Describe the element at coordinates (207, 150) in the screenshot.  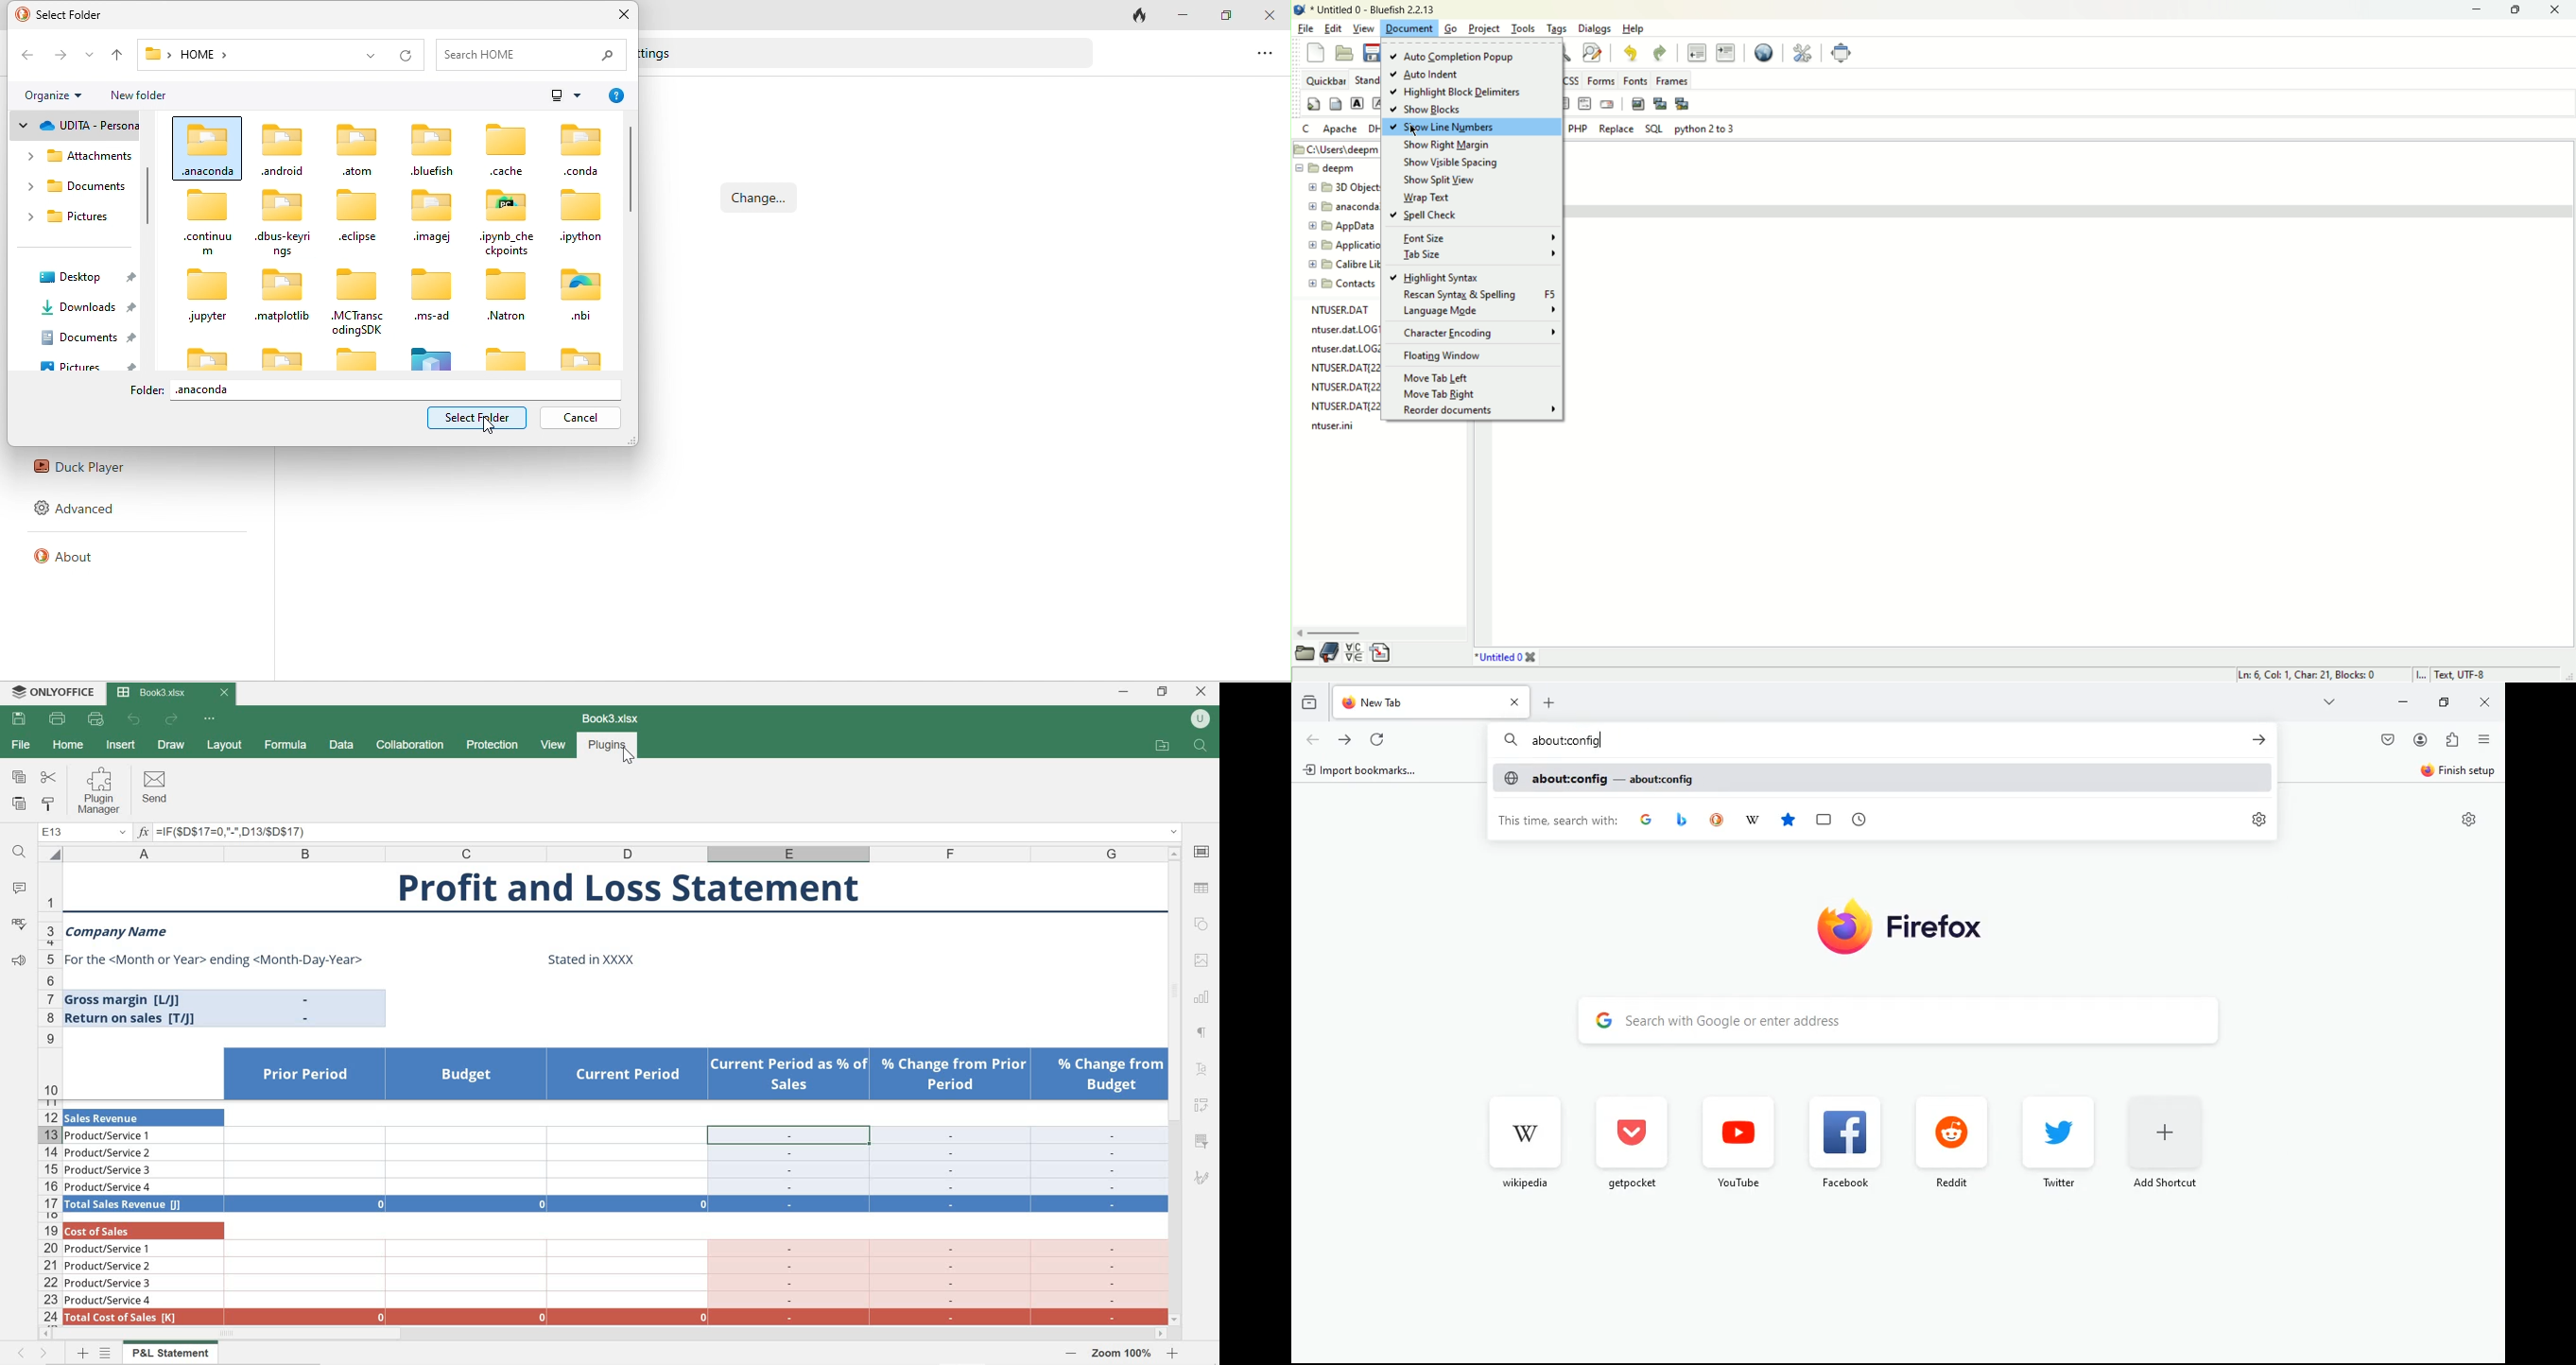
I see `.anaconda` at that location.